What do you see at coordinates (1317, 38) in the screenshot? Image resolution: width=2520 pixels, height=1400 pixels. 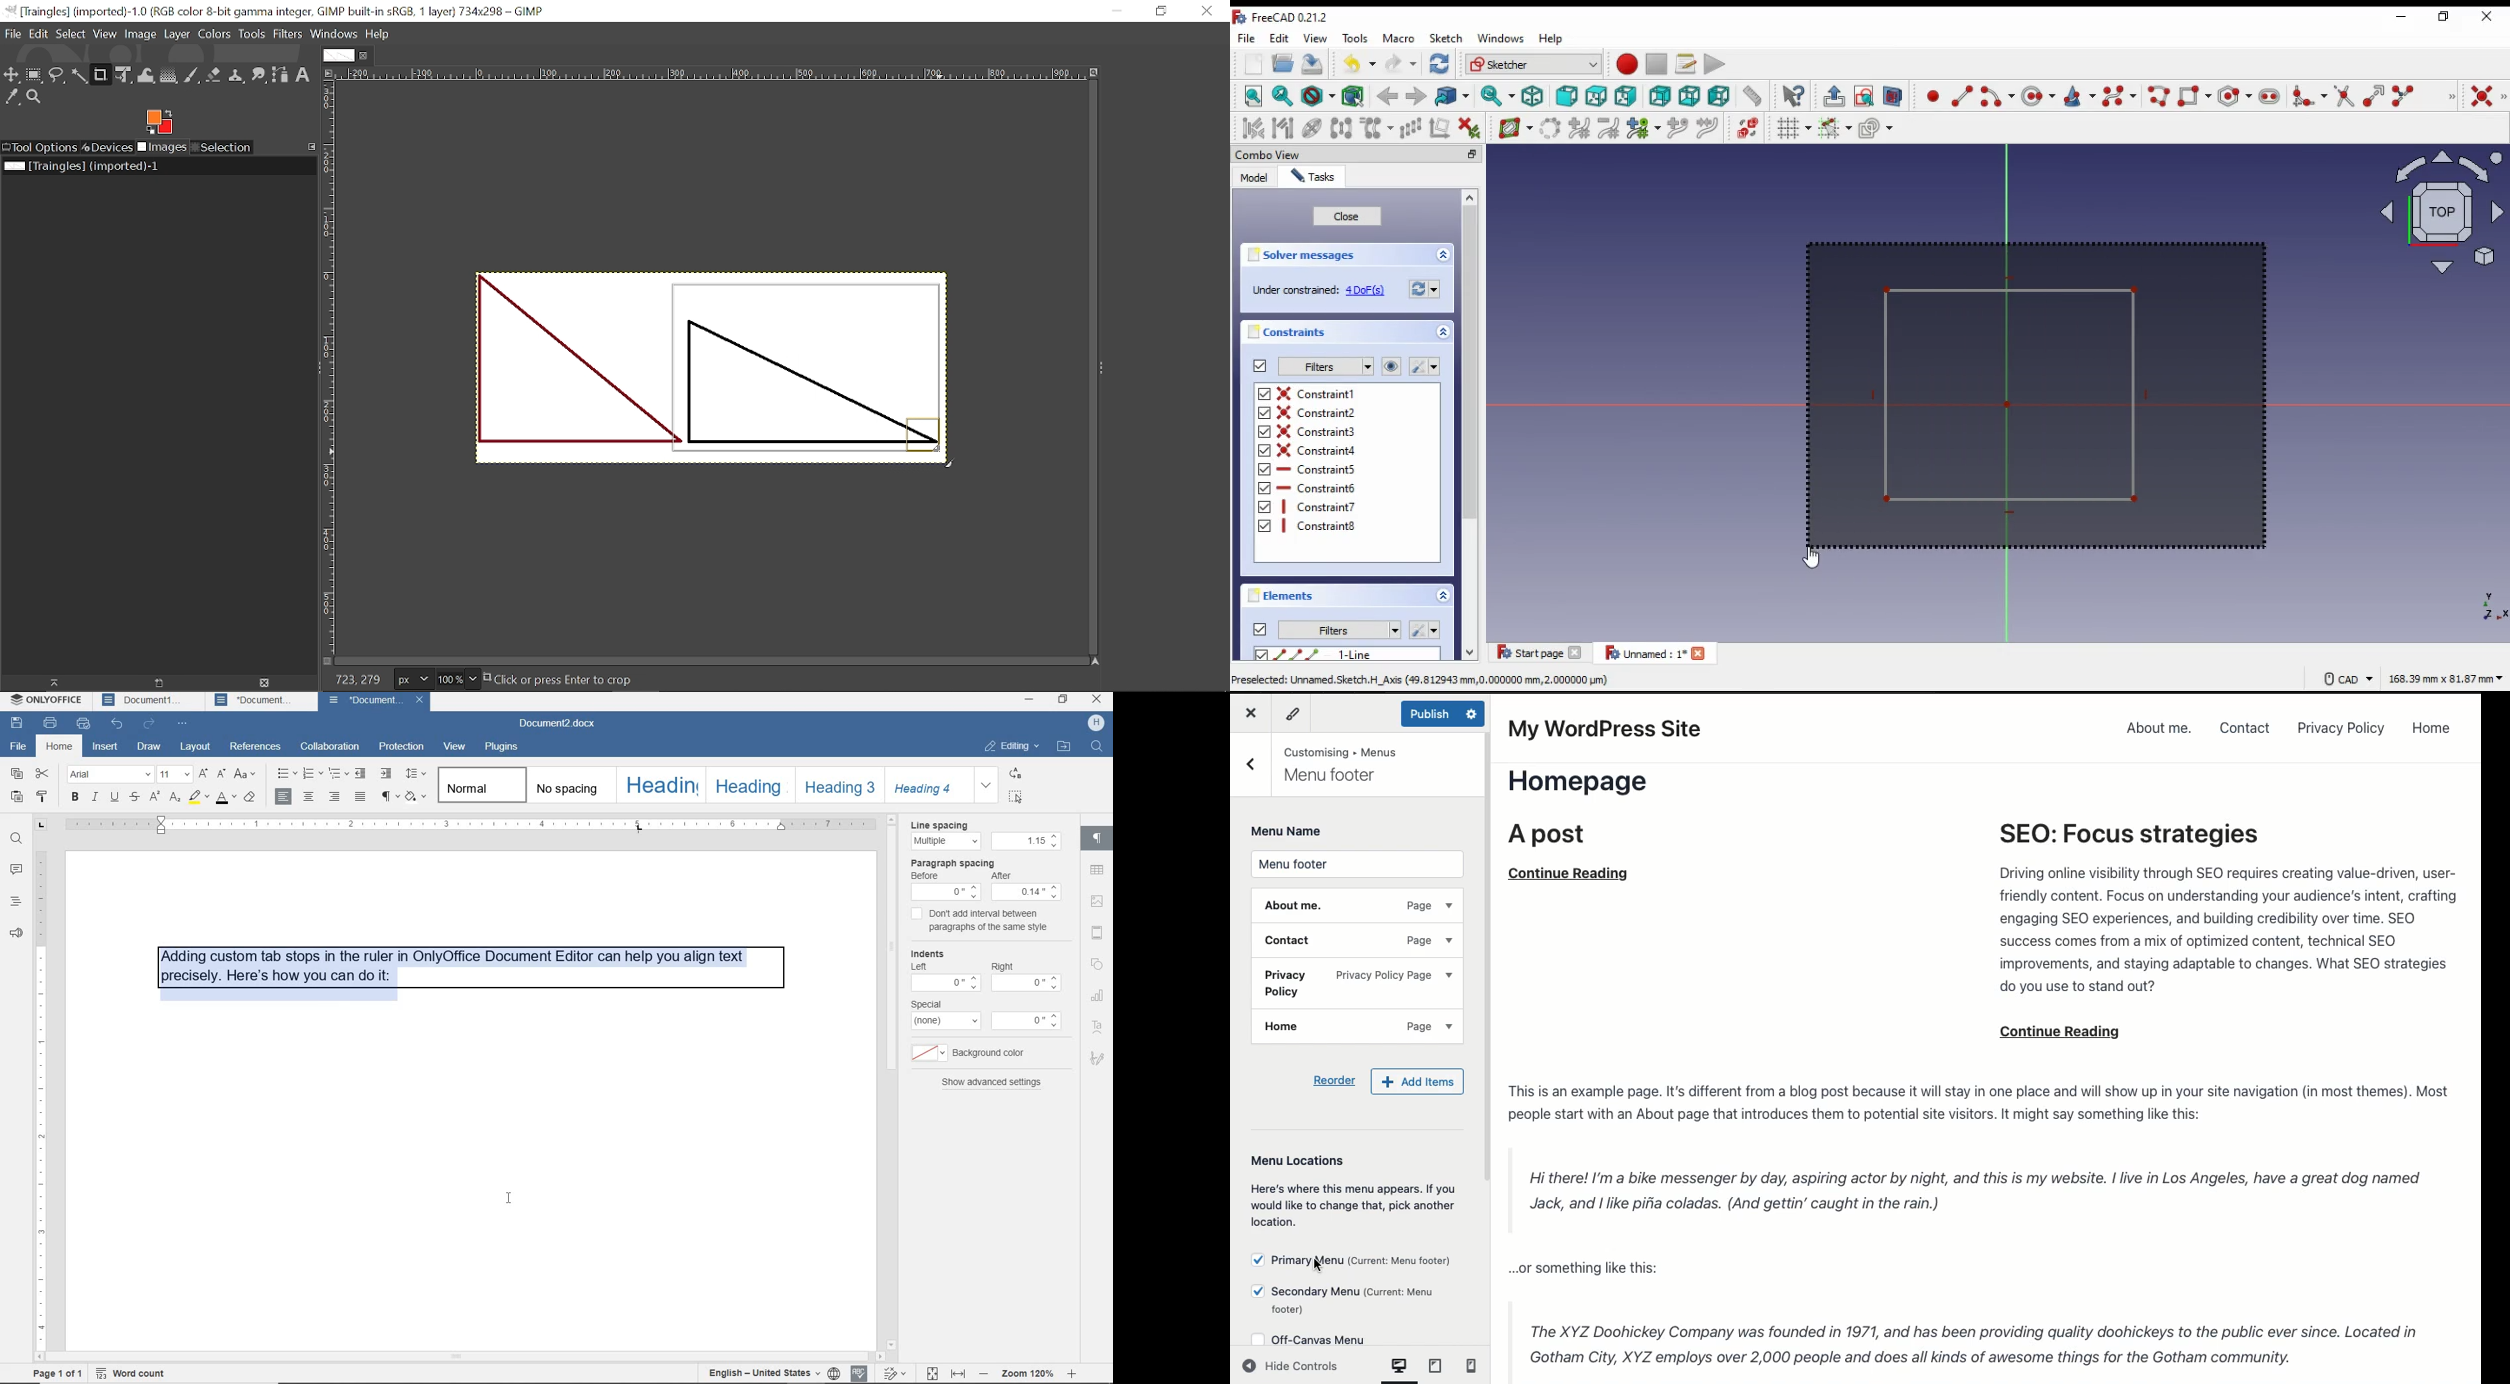 I see `view` at bounding box center [1317, 38].